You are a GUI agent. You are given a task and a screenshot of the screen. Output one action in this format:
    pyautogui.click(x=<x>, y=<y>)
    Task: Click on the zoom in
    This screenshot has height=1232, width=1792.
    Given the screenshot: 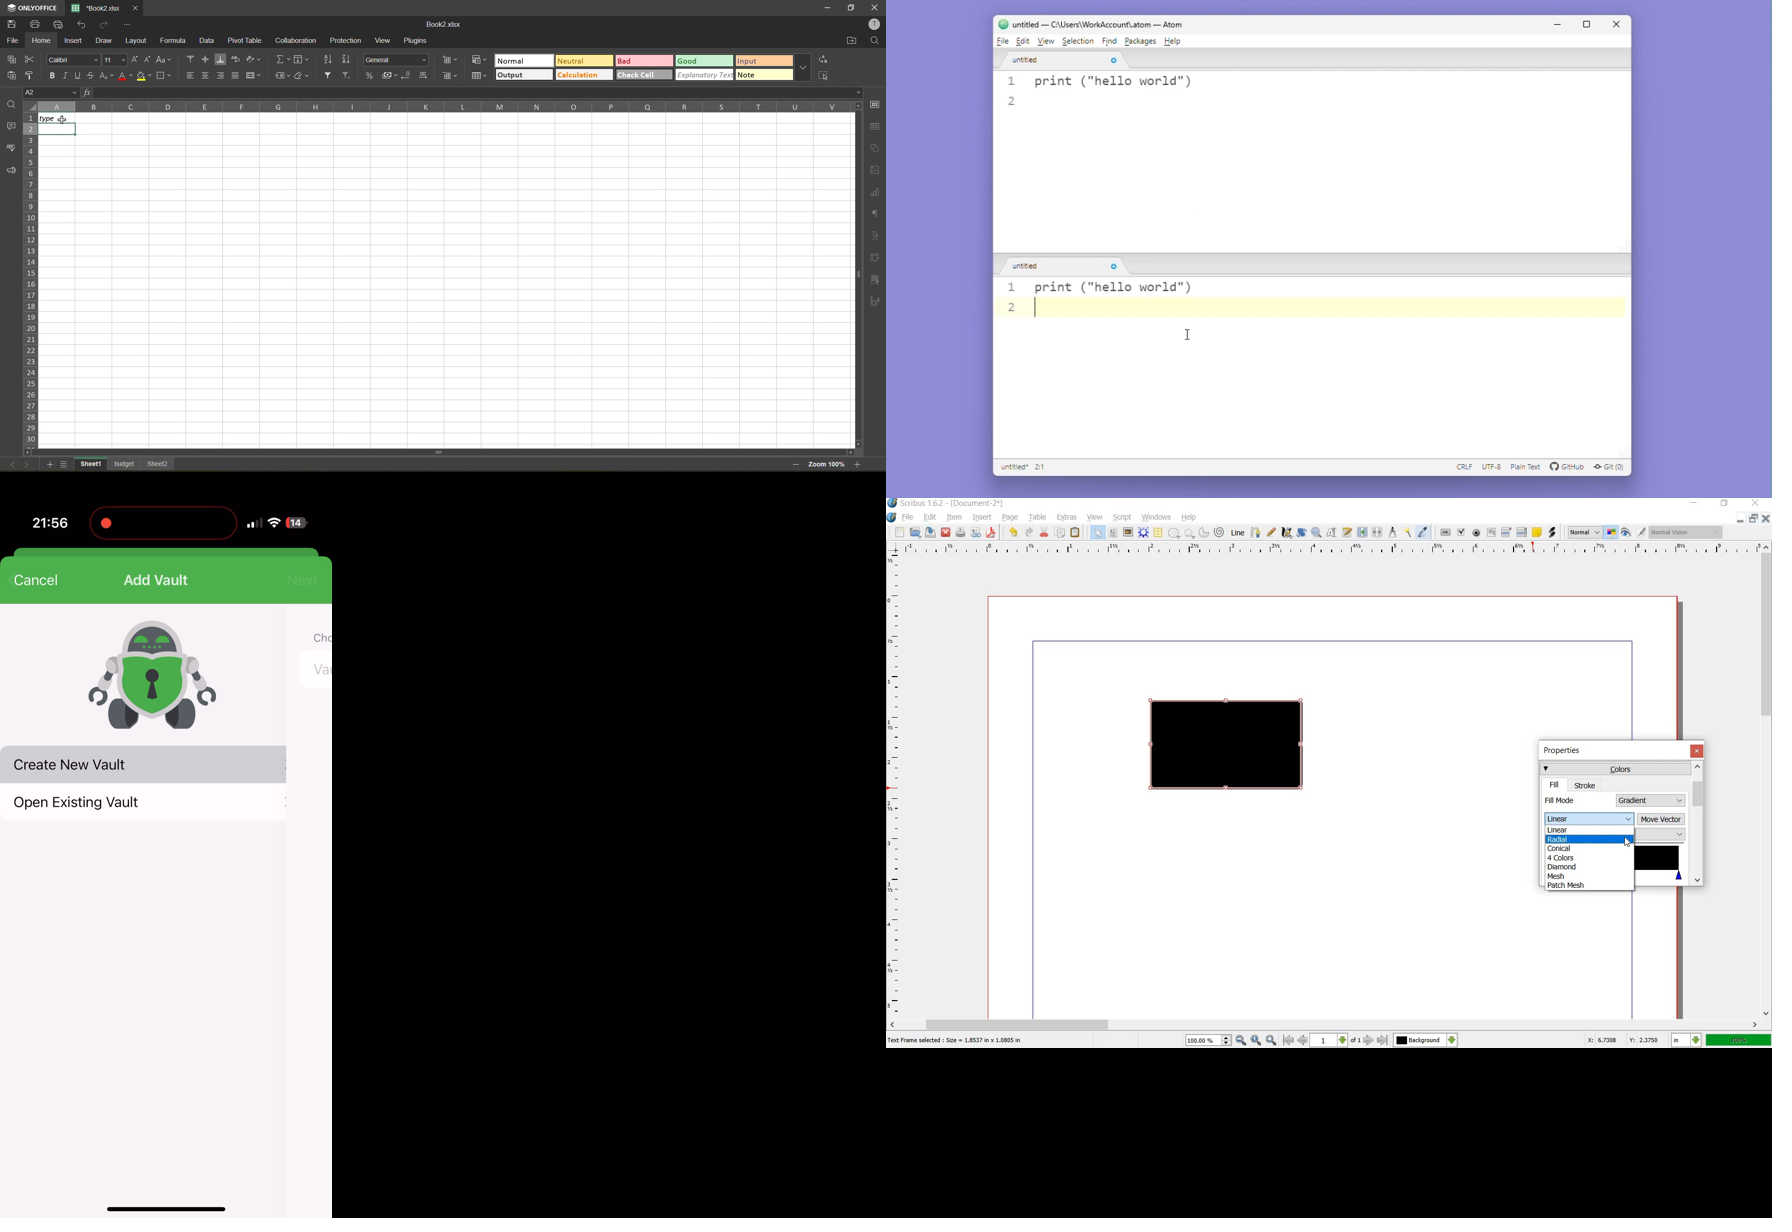 What is the action you would take?
    pyautogui.click(x=1272, y=1041)
    